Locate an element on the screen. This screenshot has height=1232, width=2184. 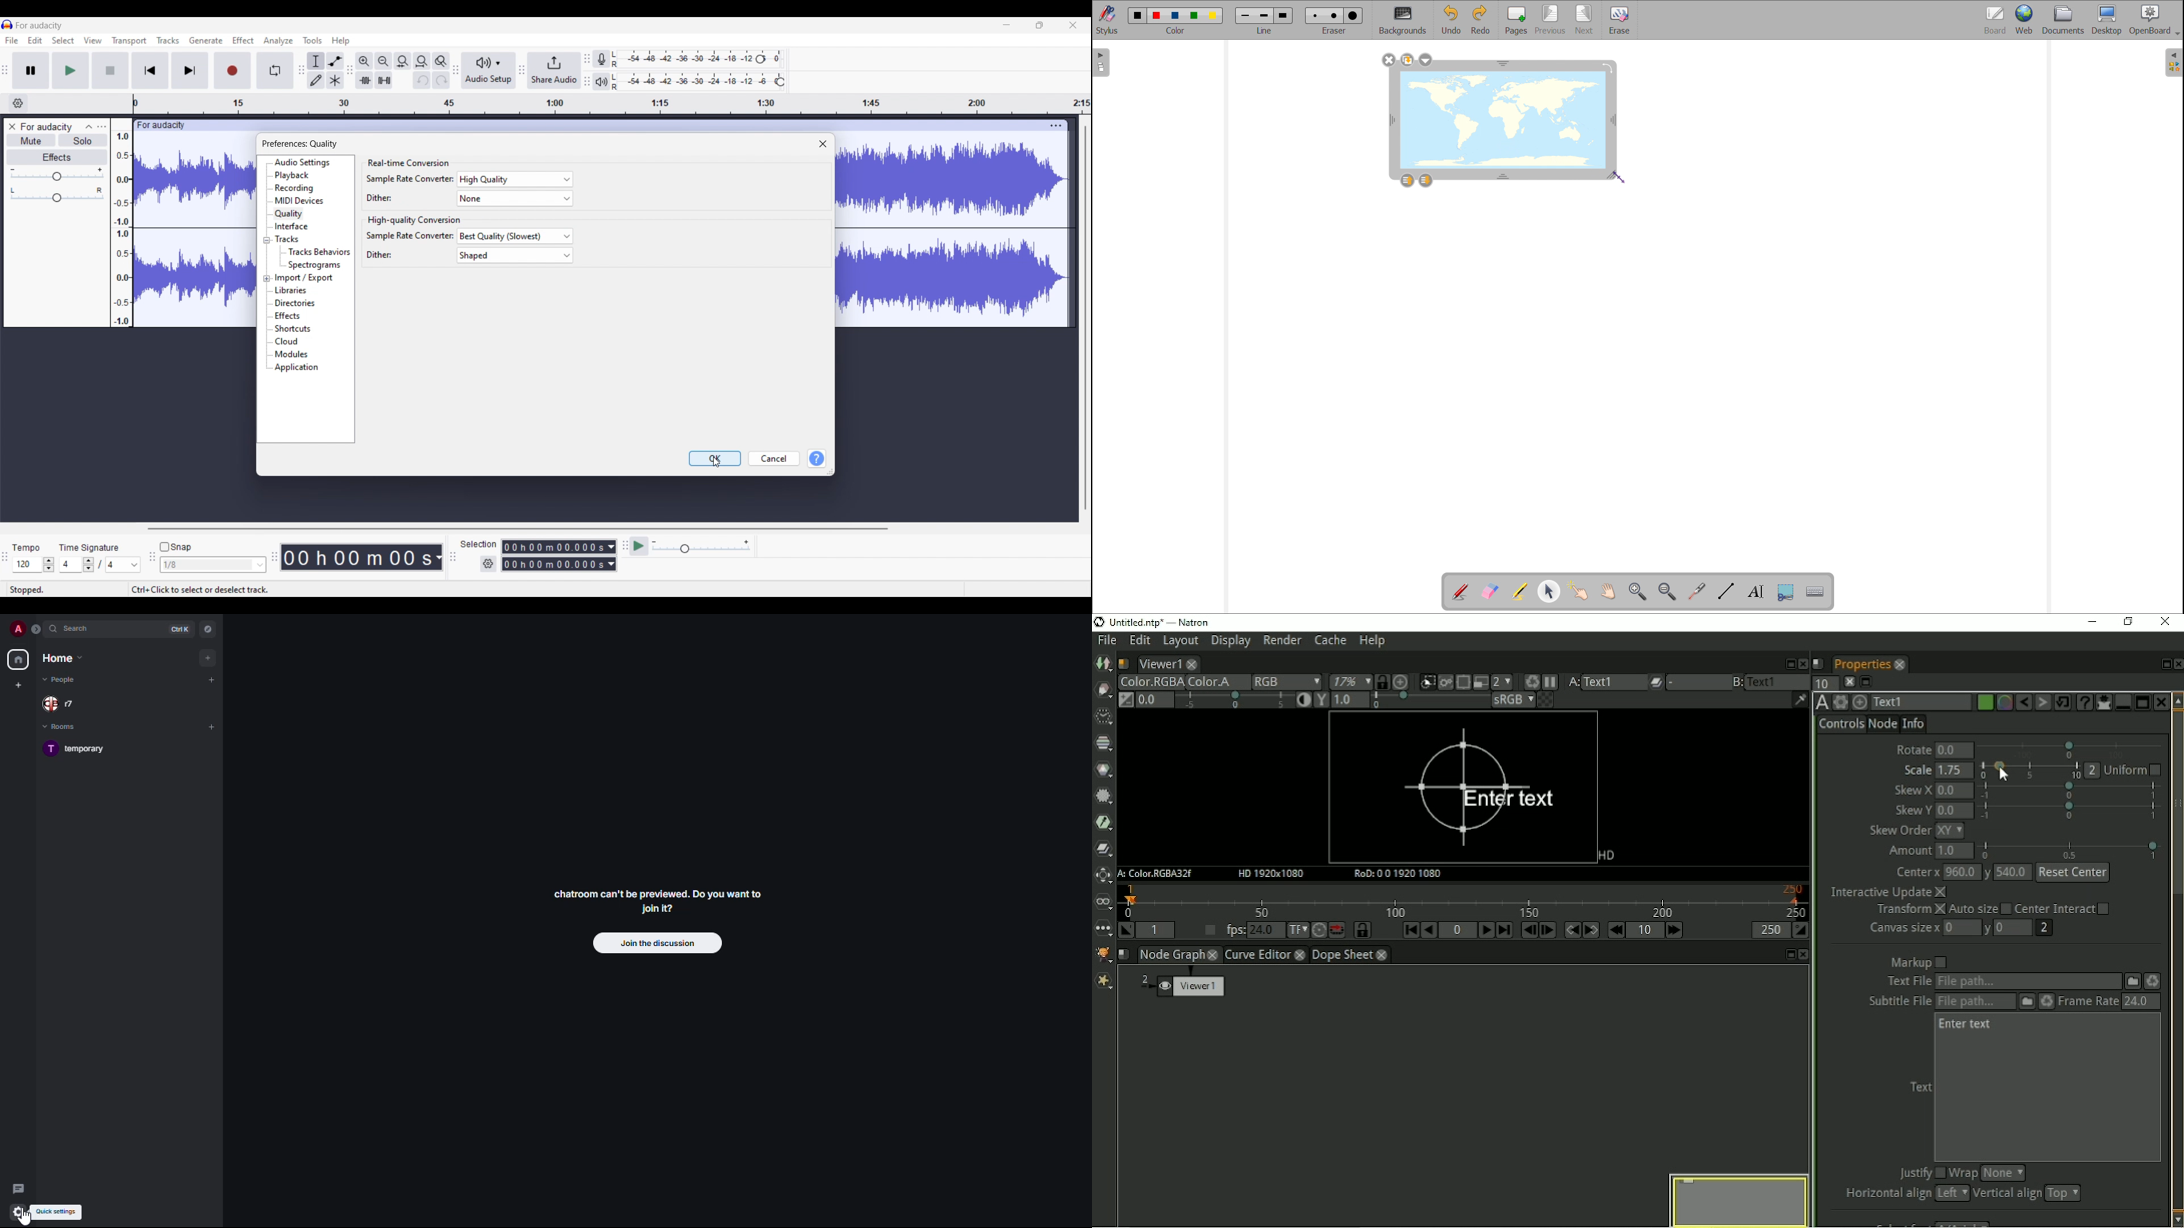
Change dimension is located at coordinates (830, 472).